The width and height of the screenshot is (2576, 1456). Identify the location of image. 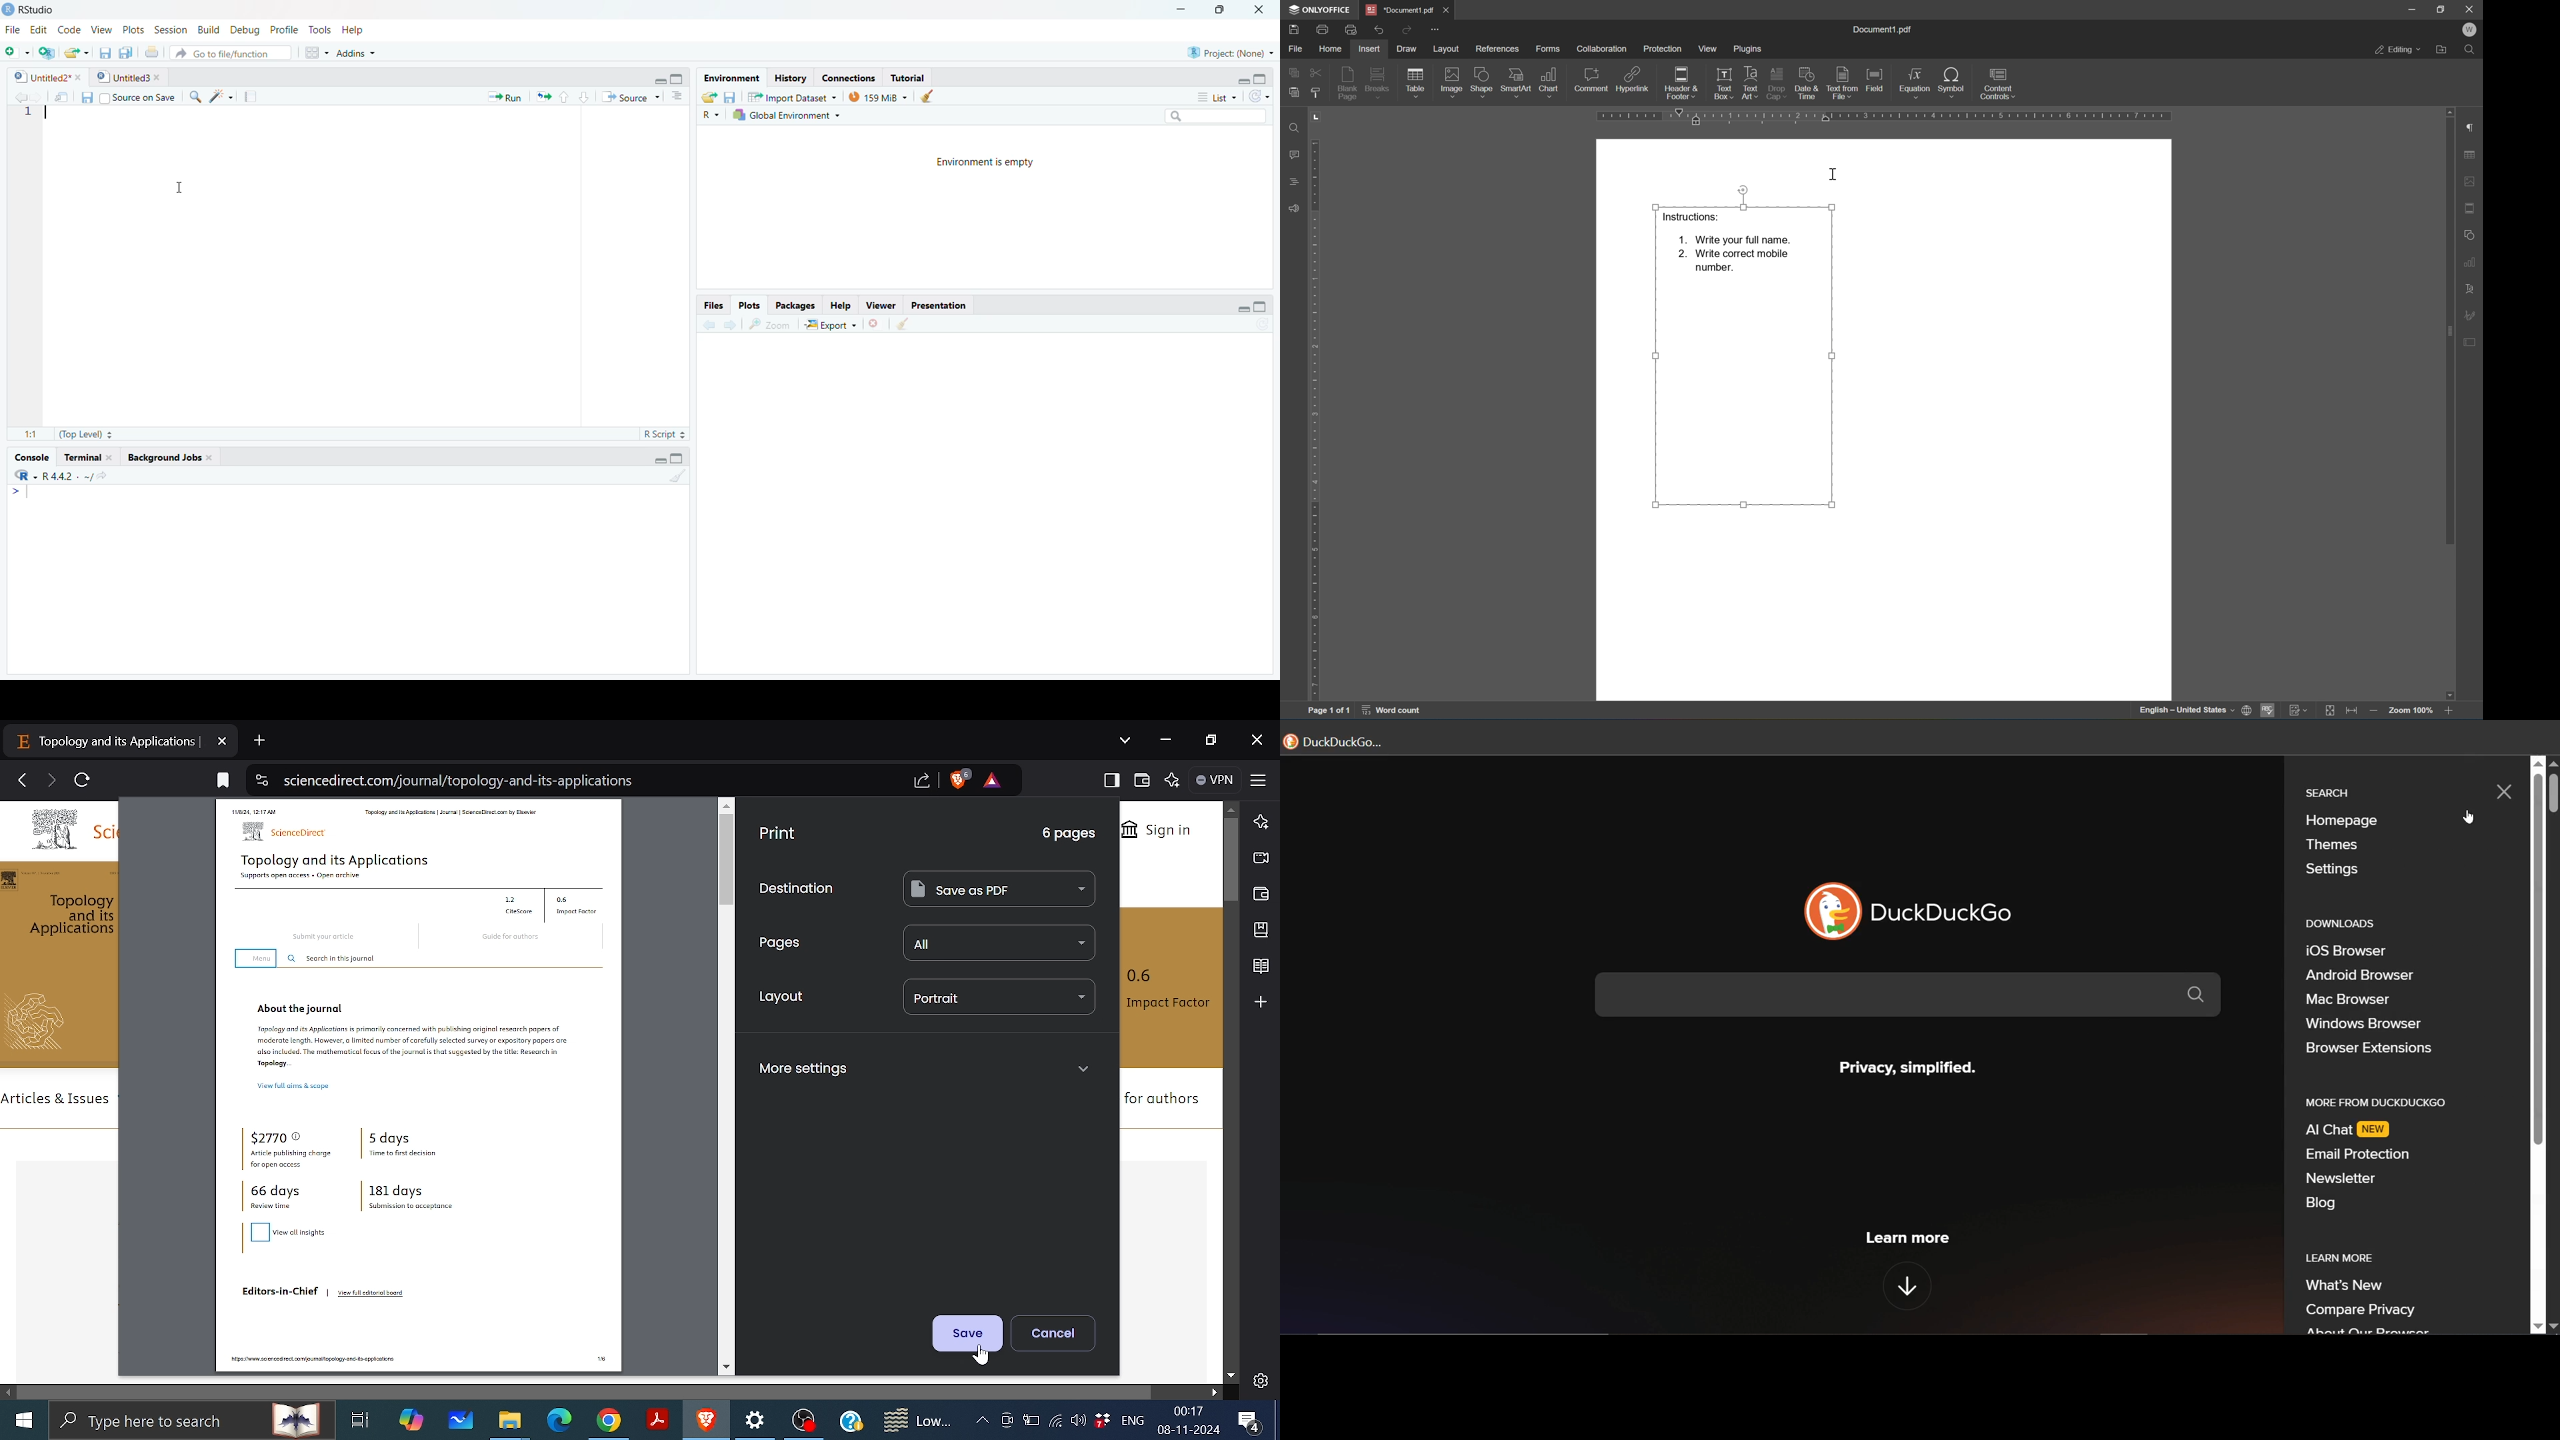
(1452, 82).